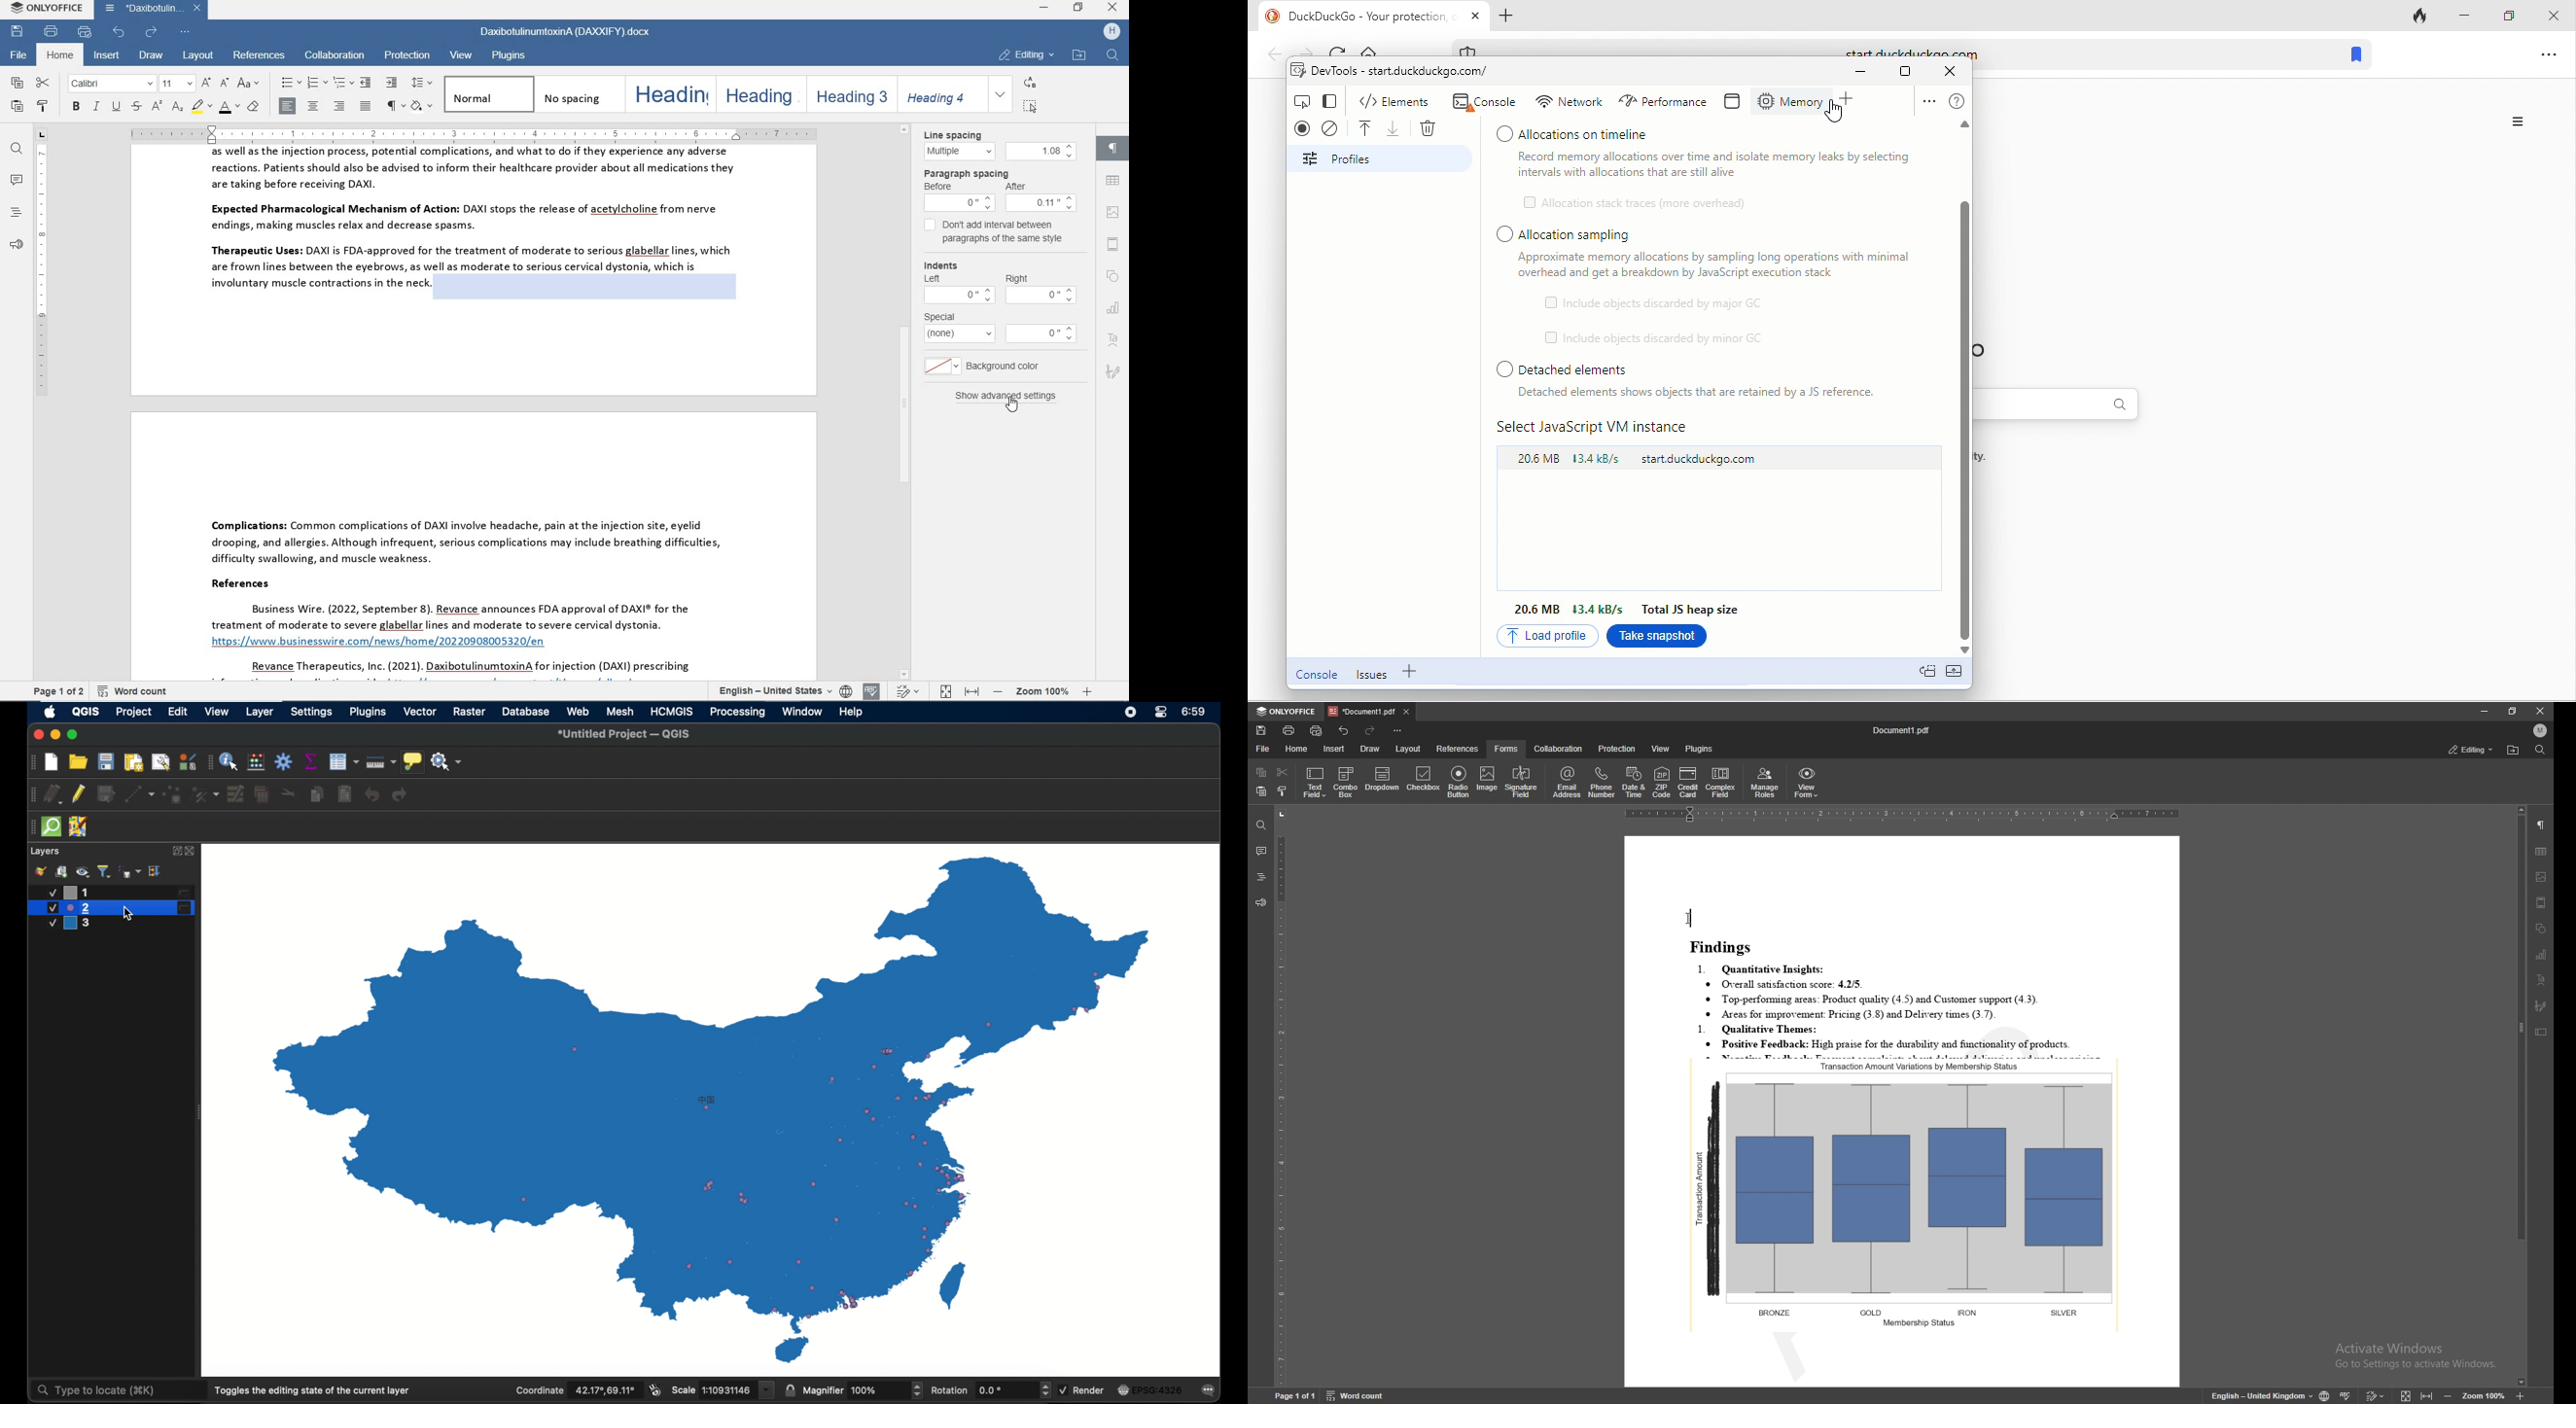 This screenshot has height=1428, width=2576. Describe the element at coordinates (1691, 367) in the screenshot. I see `detached elements` at that location.